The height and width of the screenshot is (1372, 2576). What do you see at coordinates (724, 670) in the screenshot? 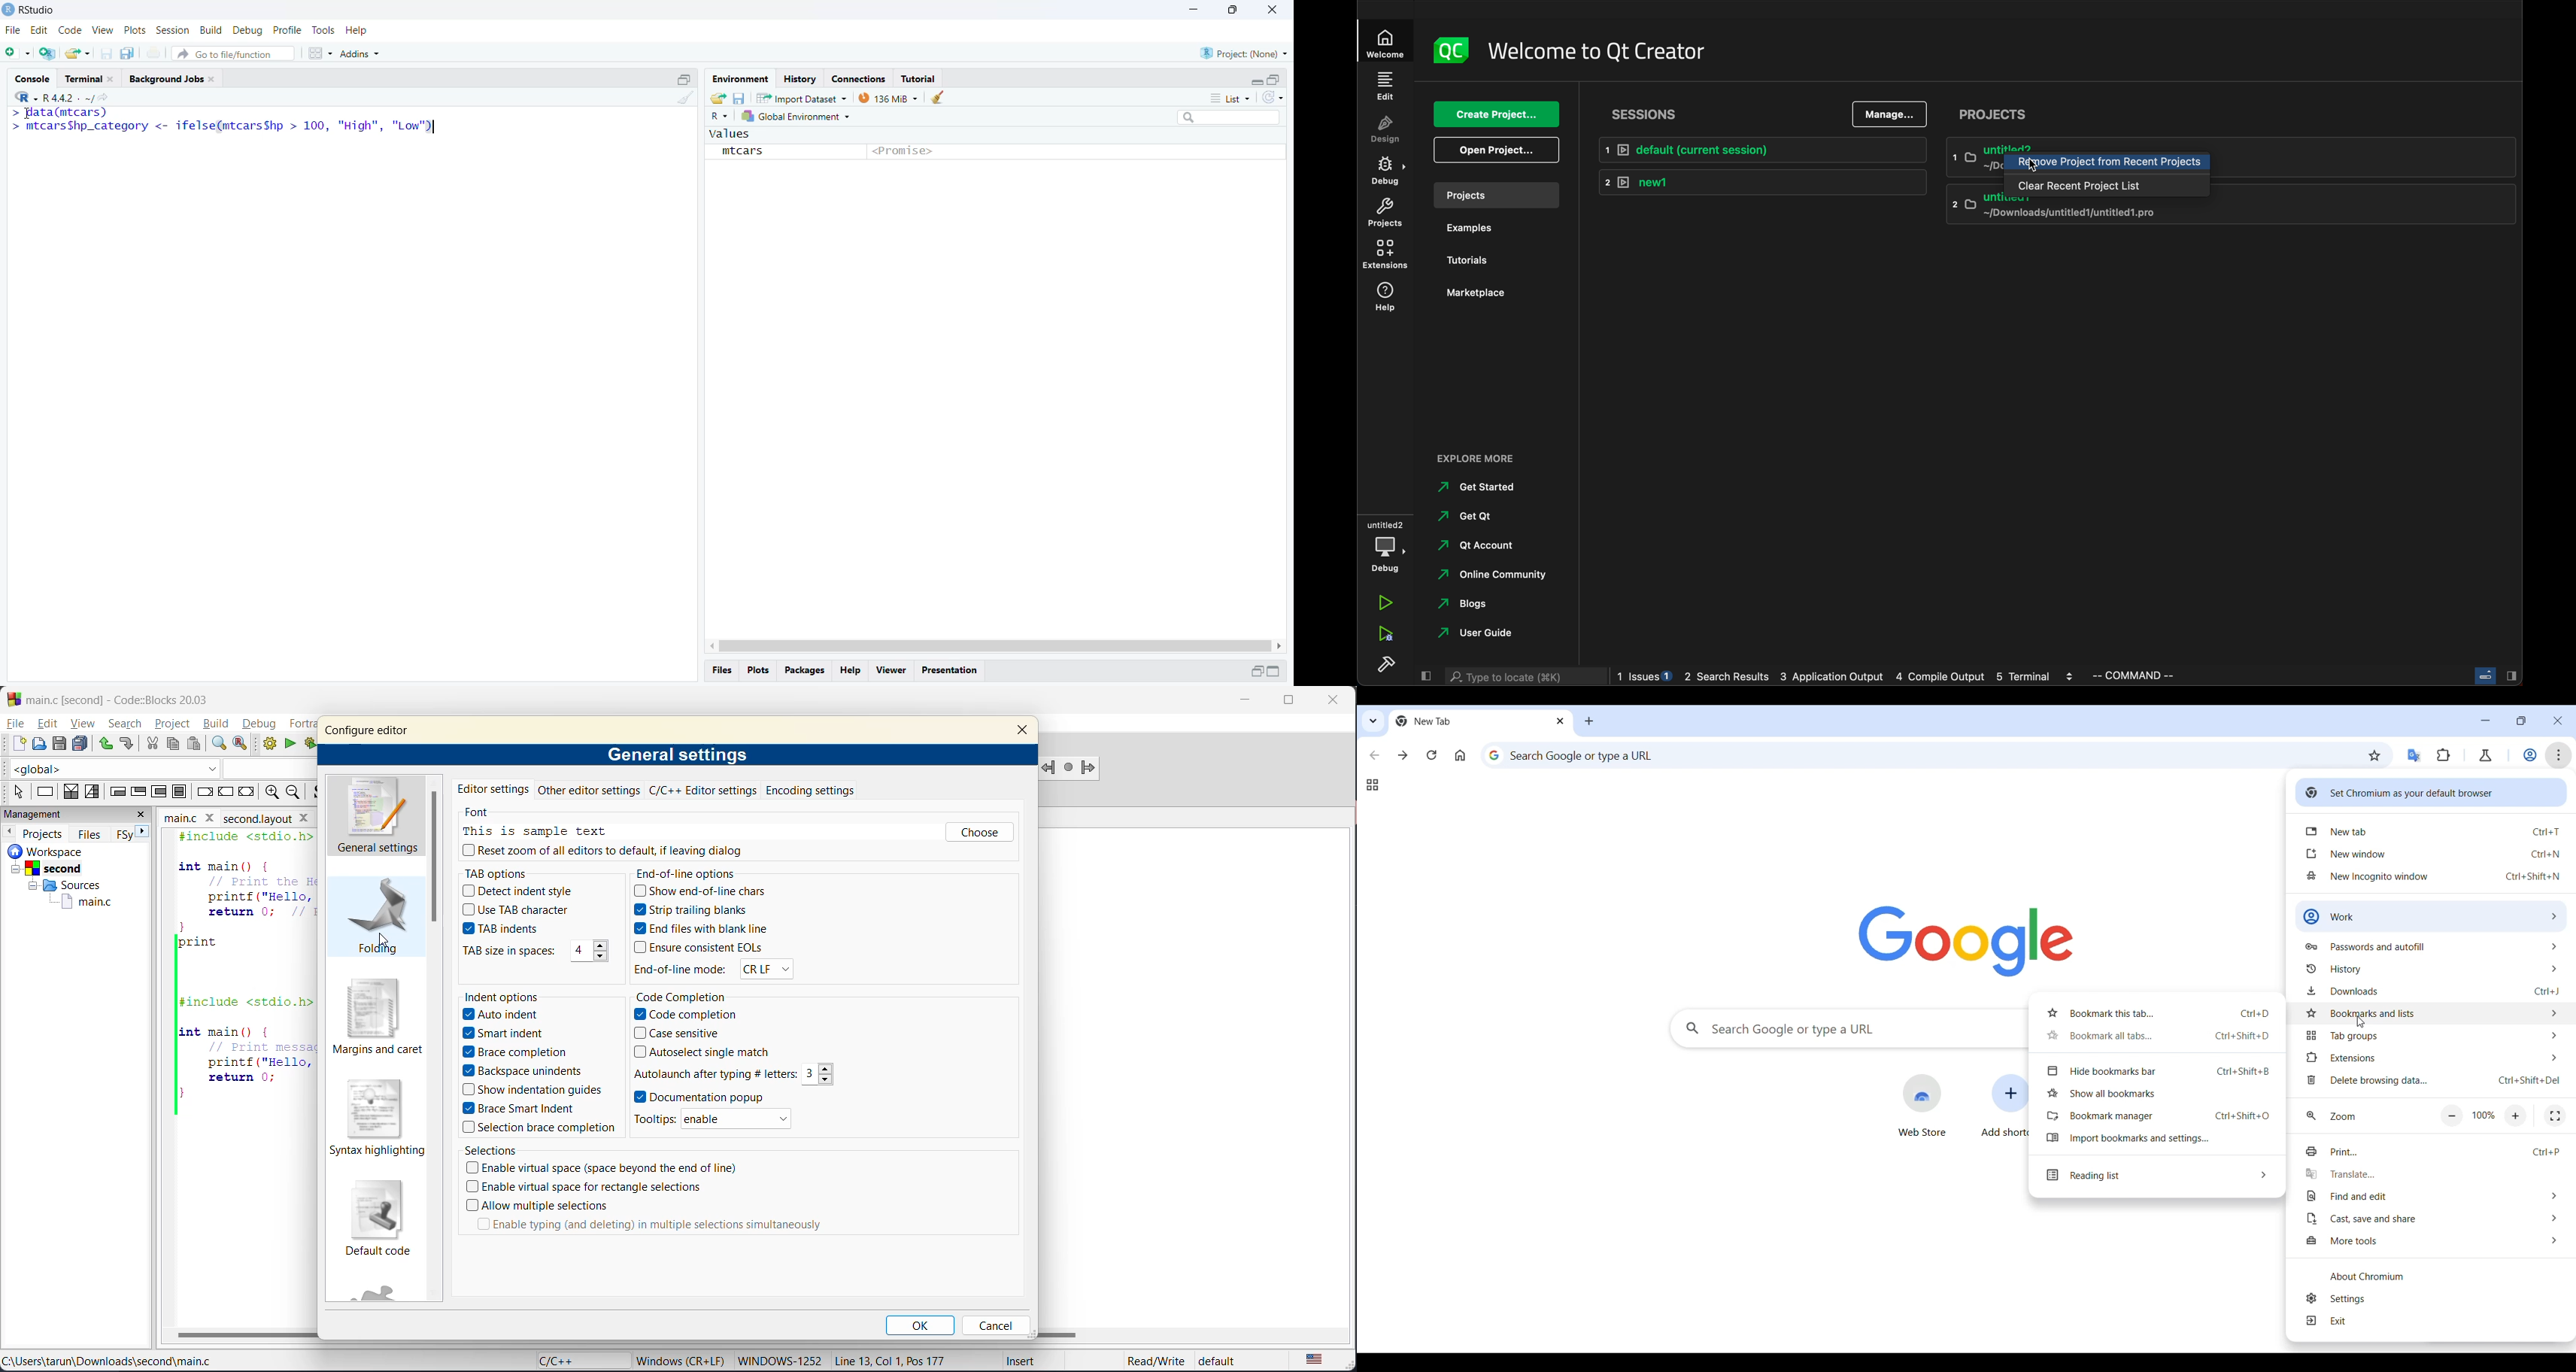
I see `Files` at bounding box center [724, 670].